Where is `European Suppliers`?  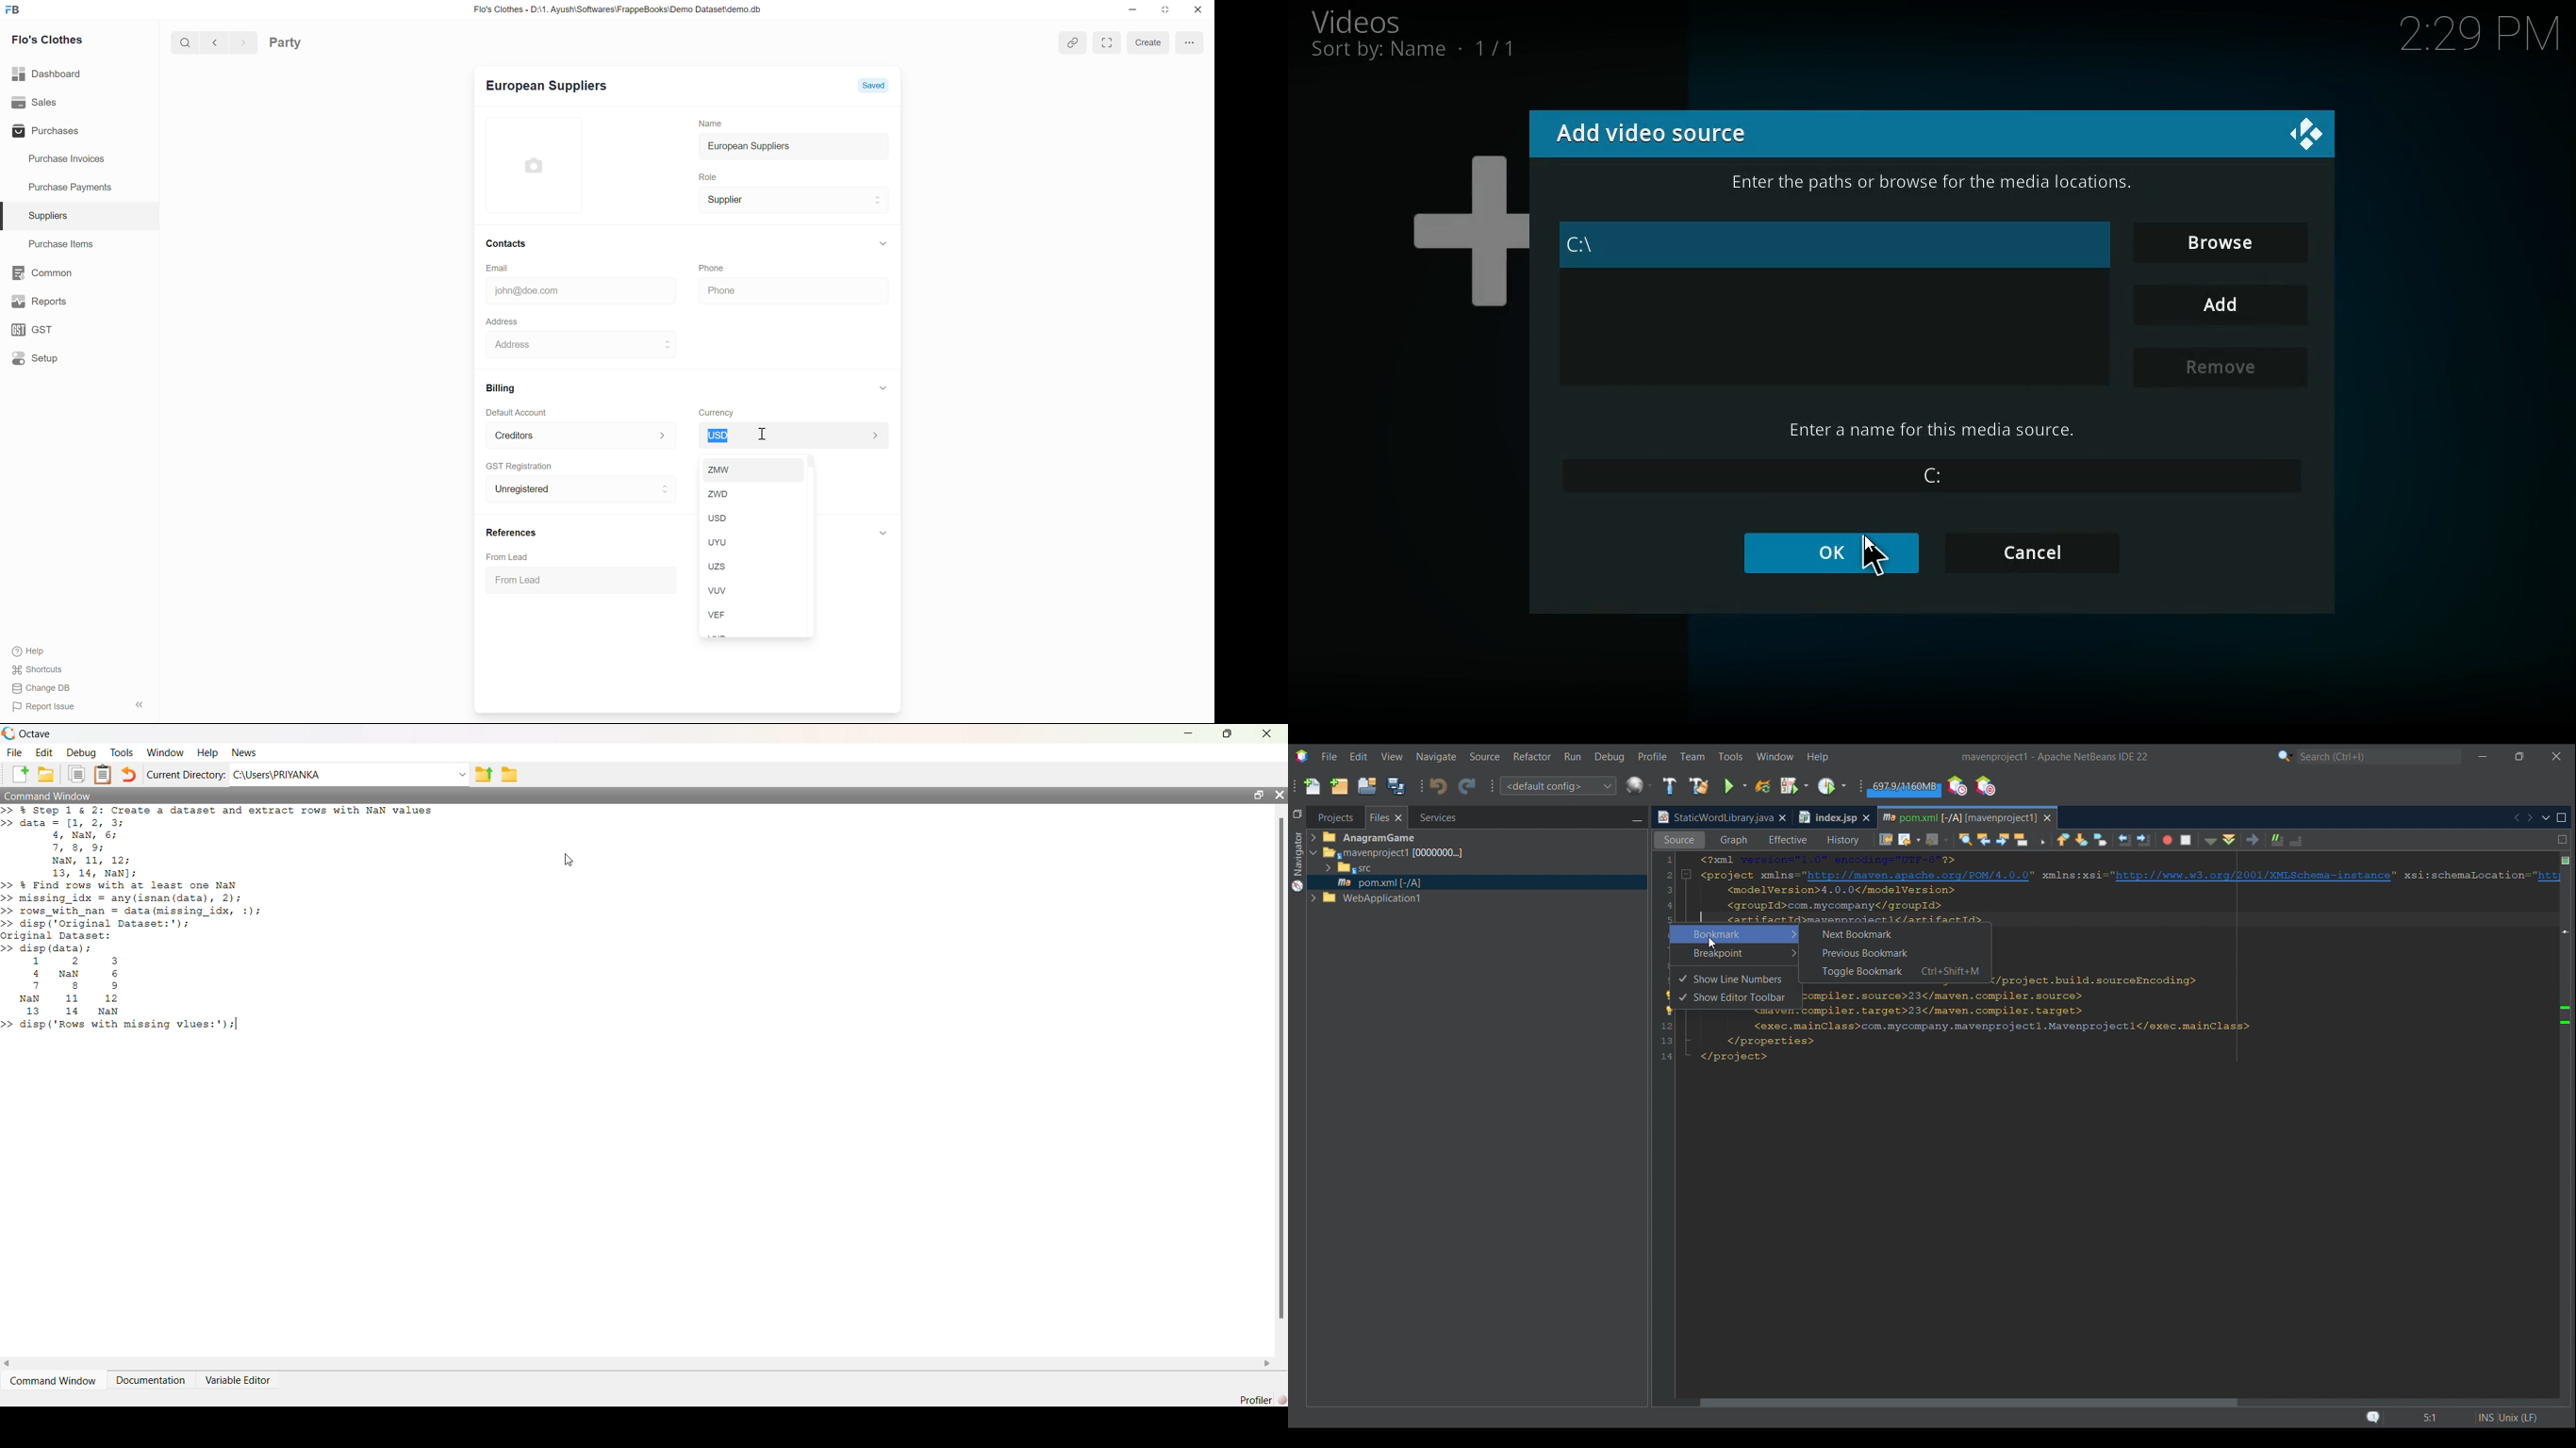 European Suppliers is located at coordinates (543, 88).